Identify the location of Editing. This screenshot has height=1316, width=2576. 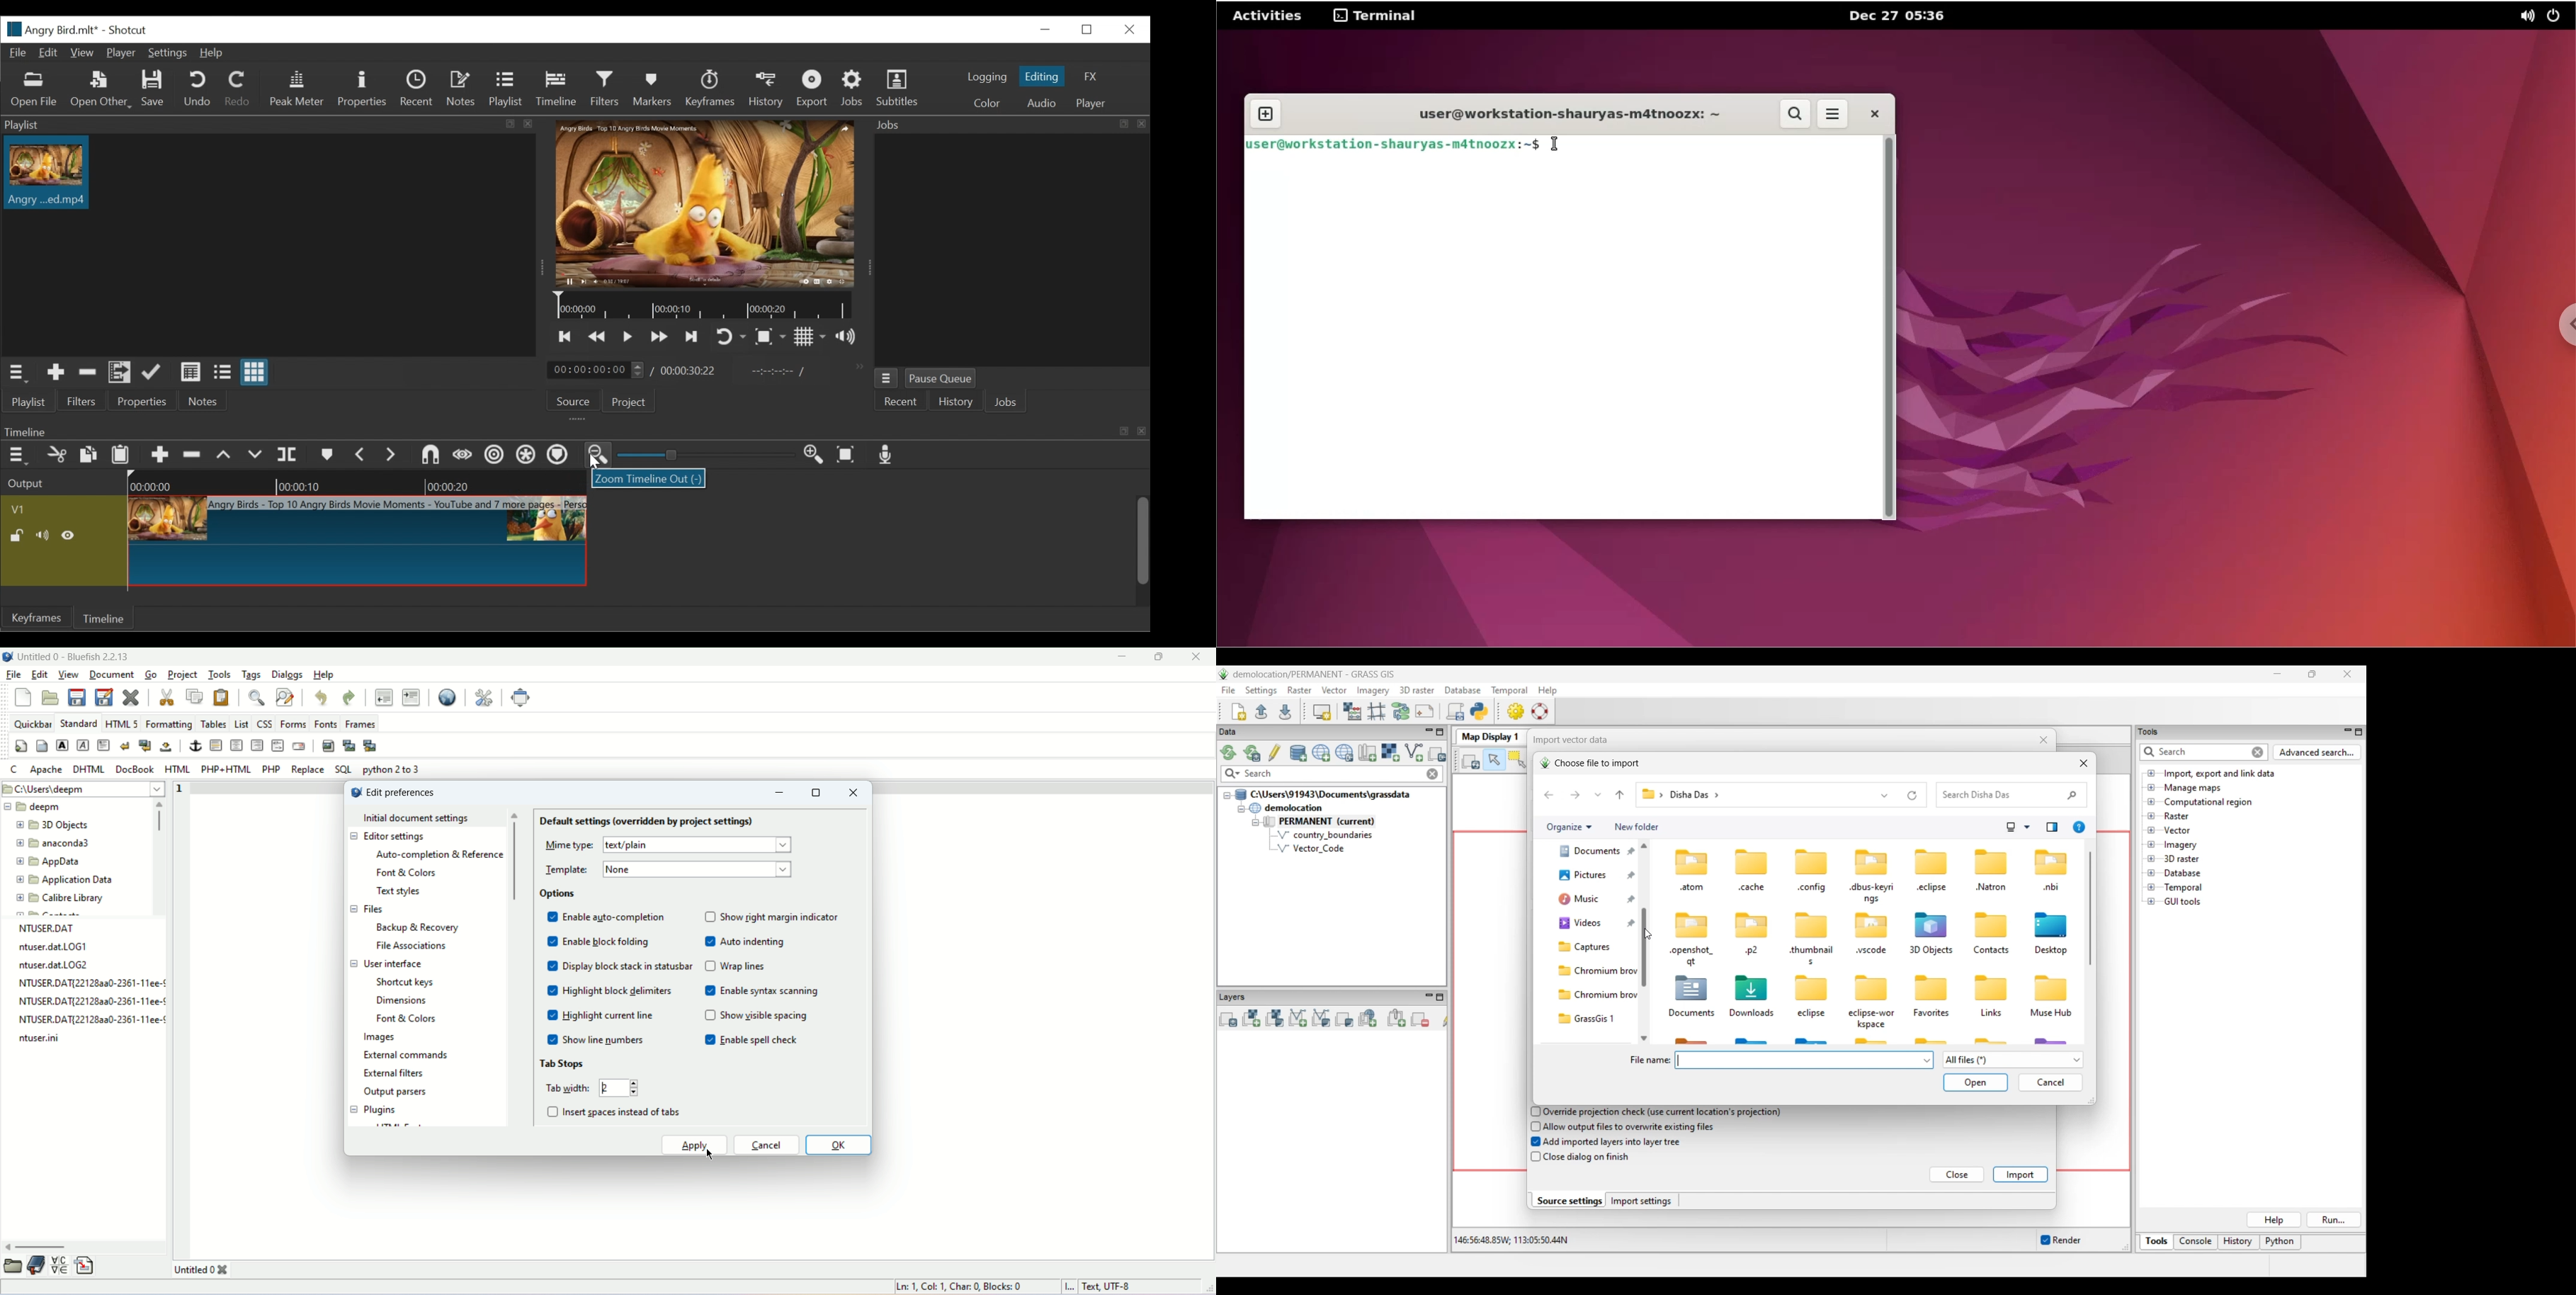
(1042, 76).